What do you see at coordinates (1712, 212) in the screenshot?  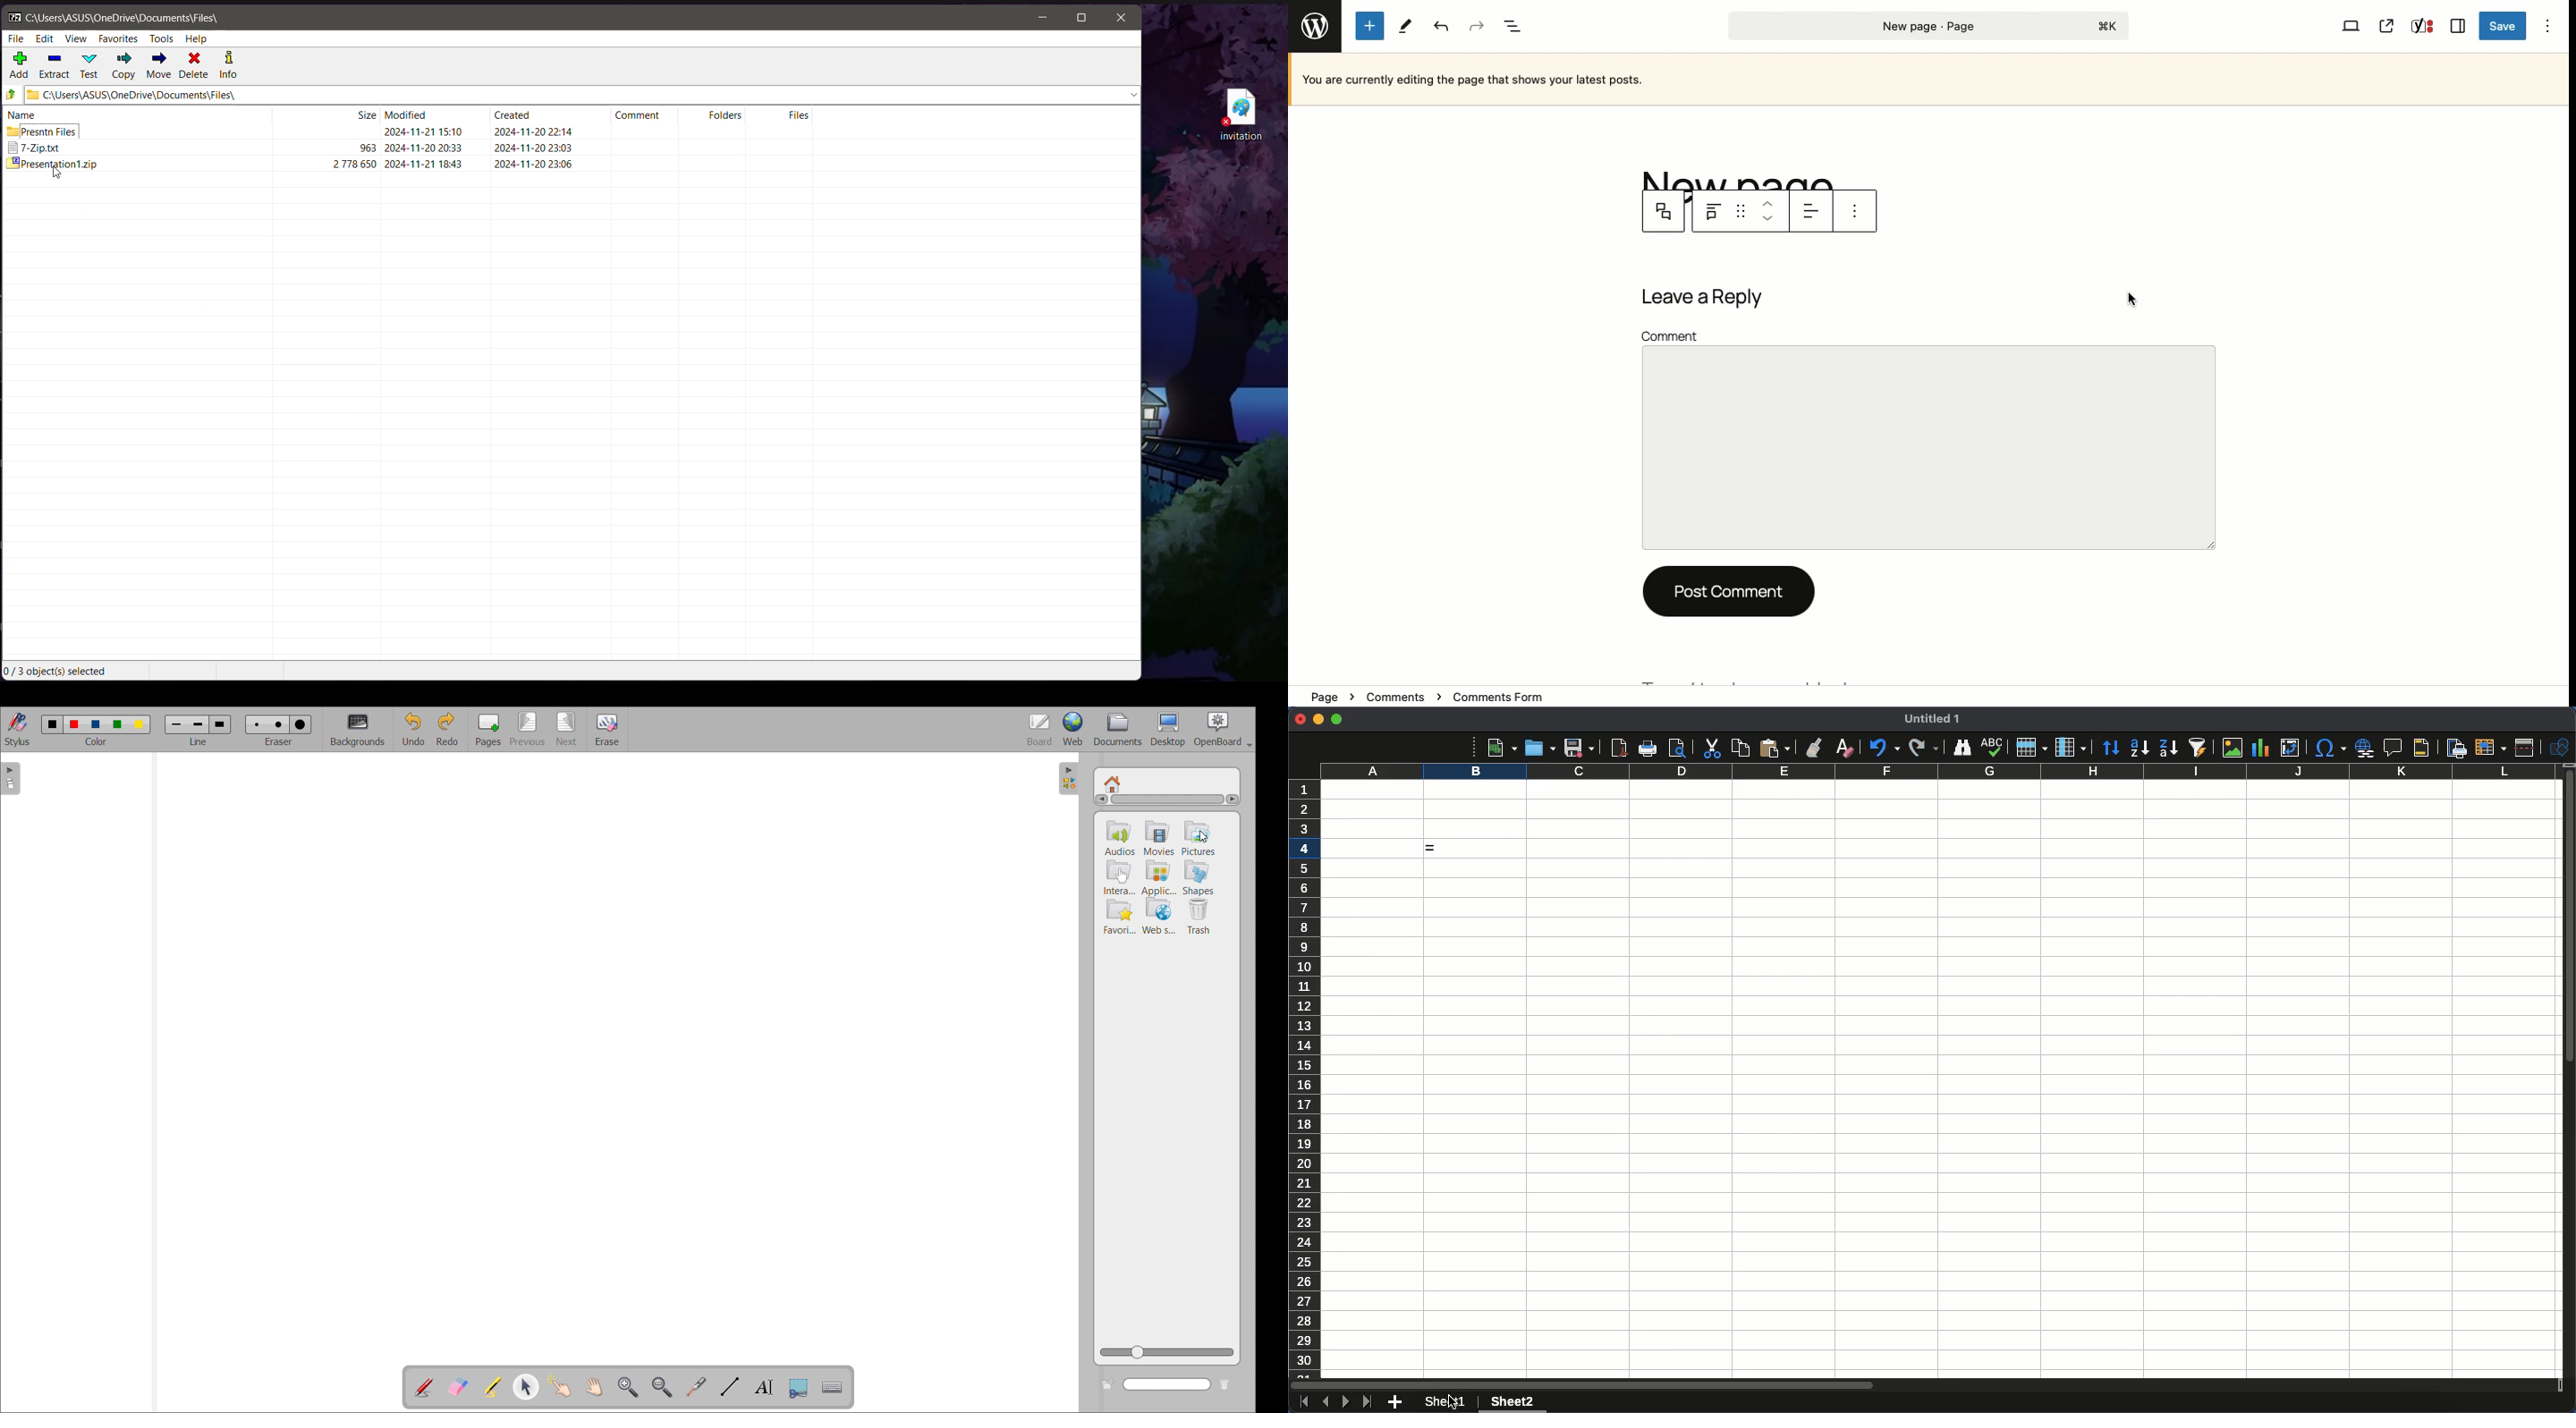 I see `Comment` at bounding box center [1712, 212].